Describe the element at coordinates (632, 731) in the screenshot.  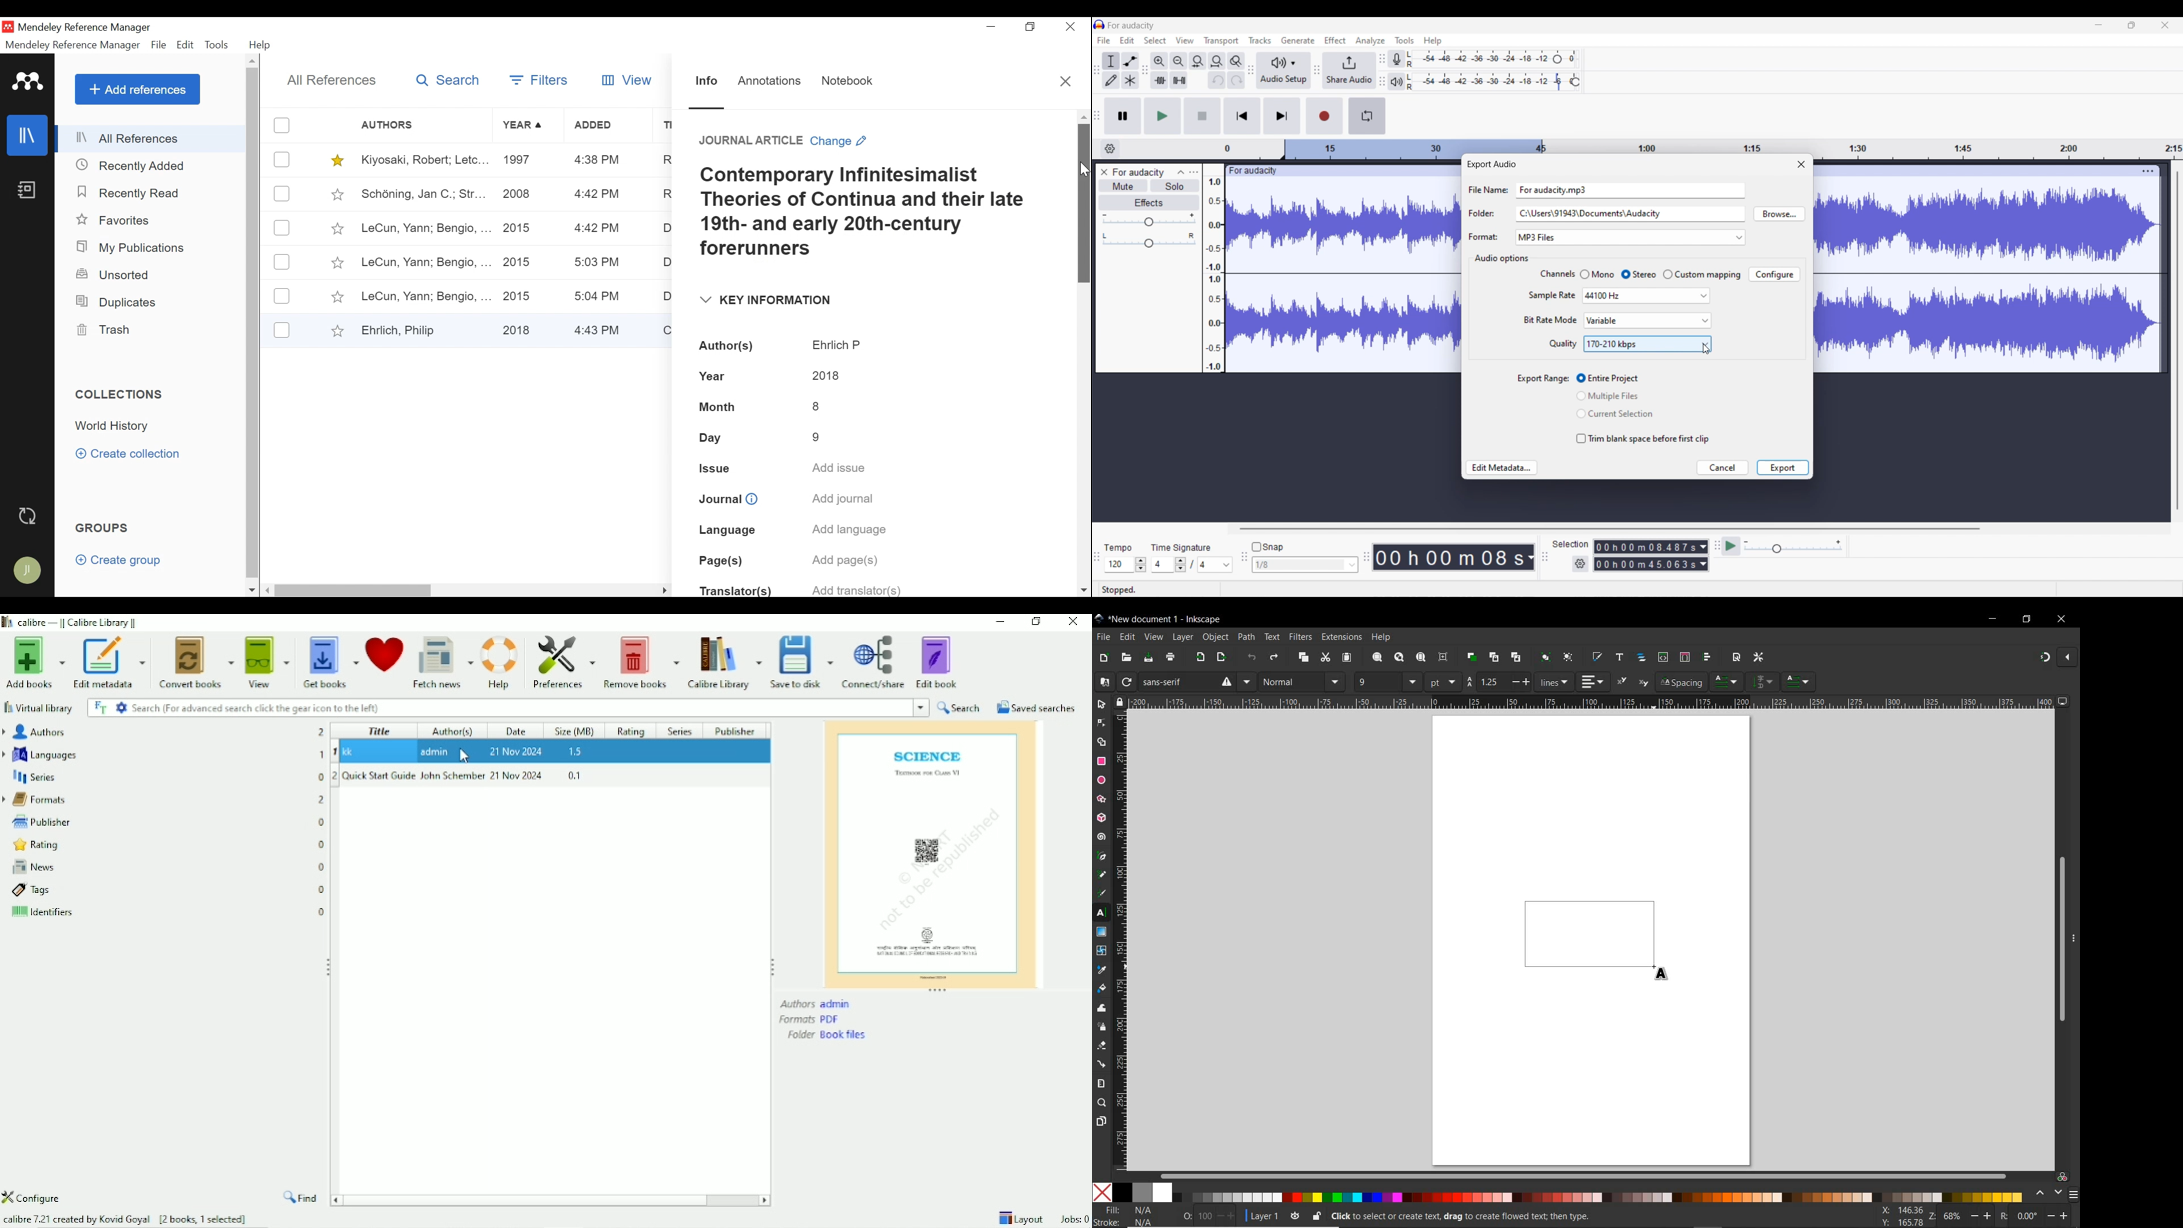
I see `Rating` at that location.